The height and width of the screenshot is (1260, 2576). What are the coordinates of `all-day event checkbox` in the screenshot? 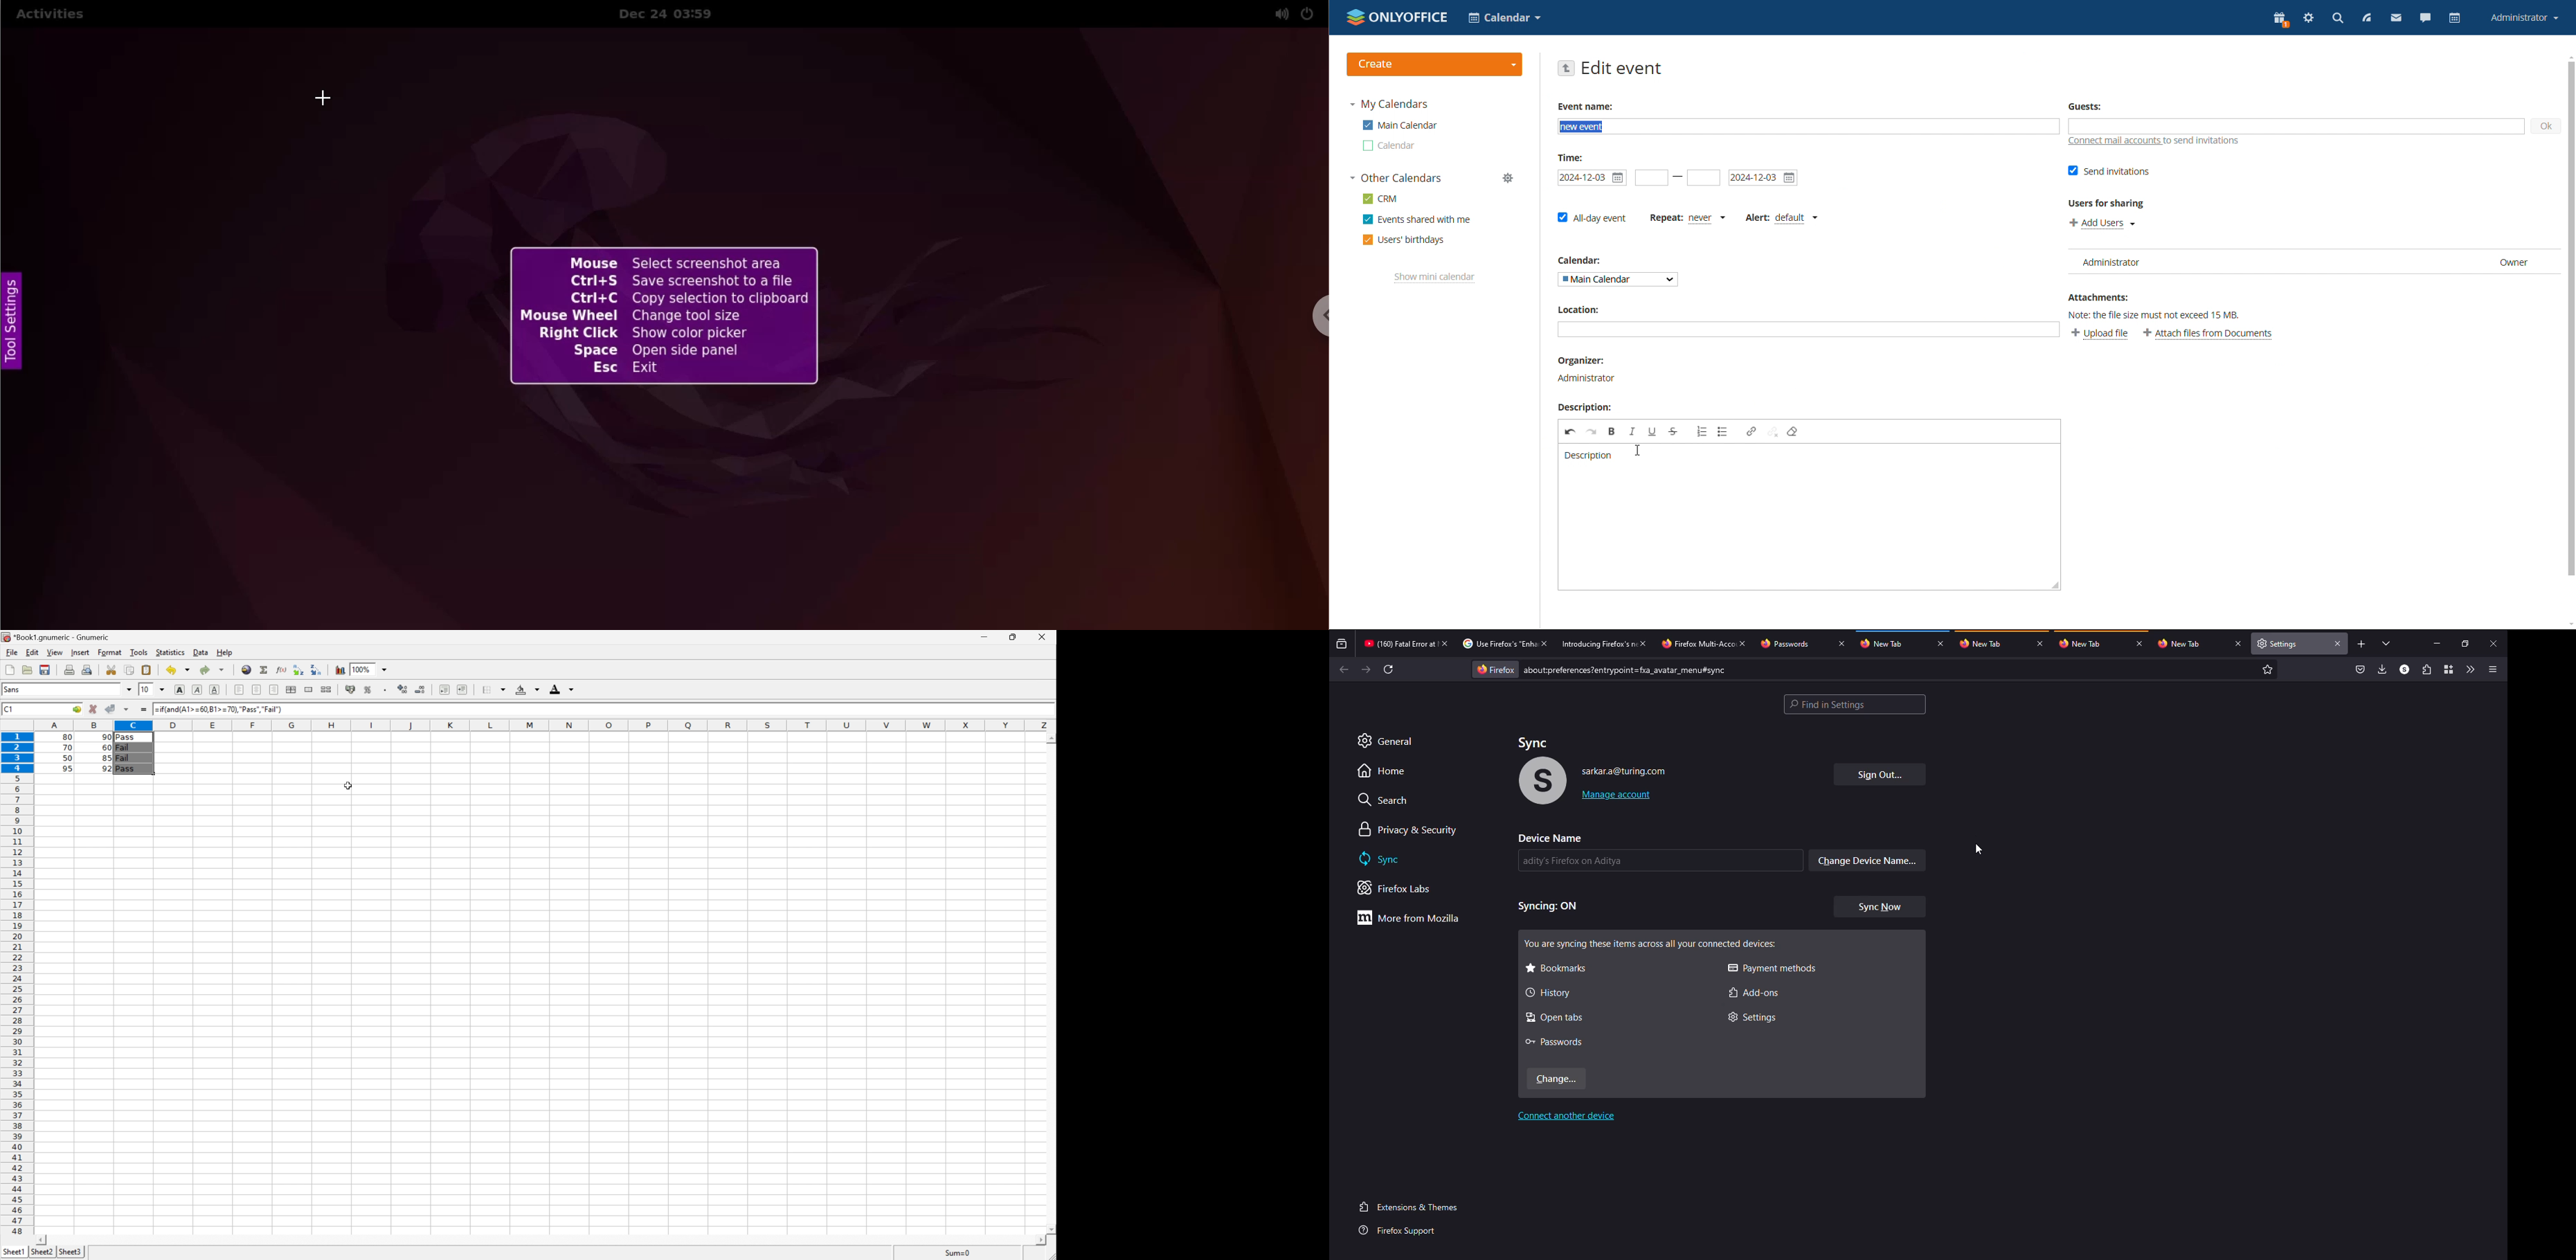 It's located at (1591, 219).